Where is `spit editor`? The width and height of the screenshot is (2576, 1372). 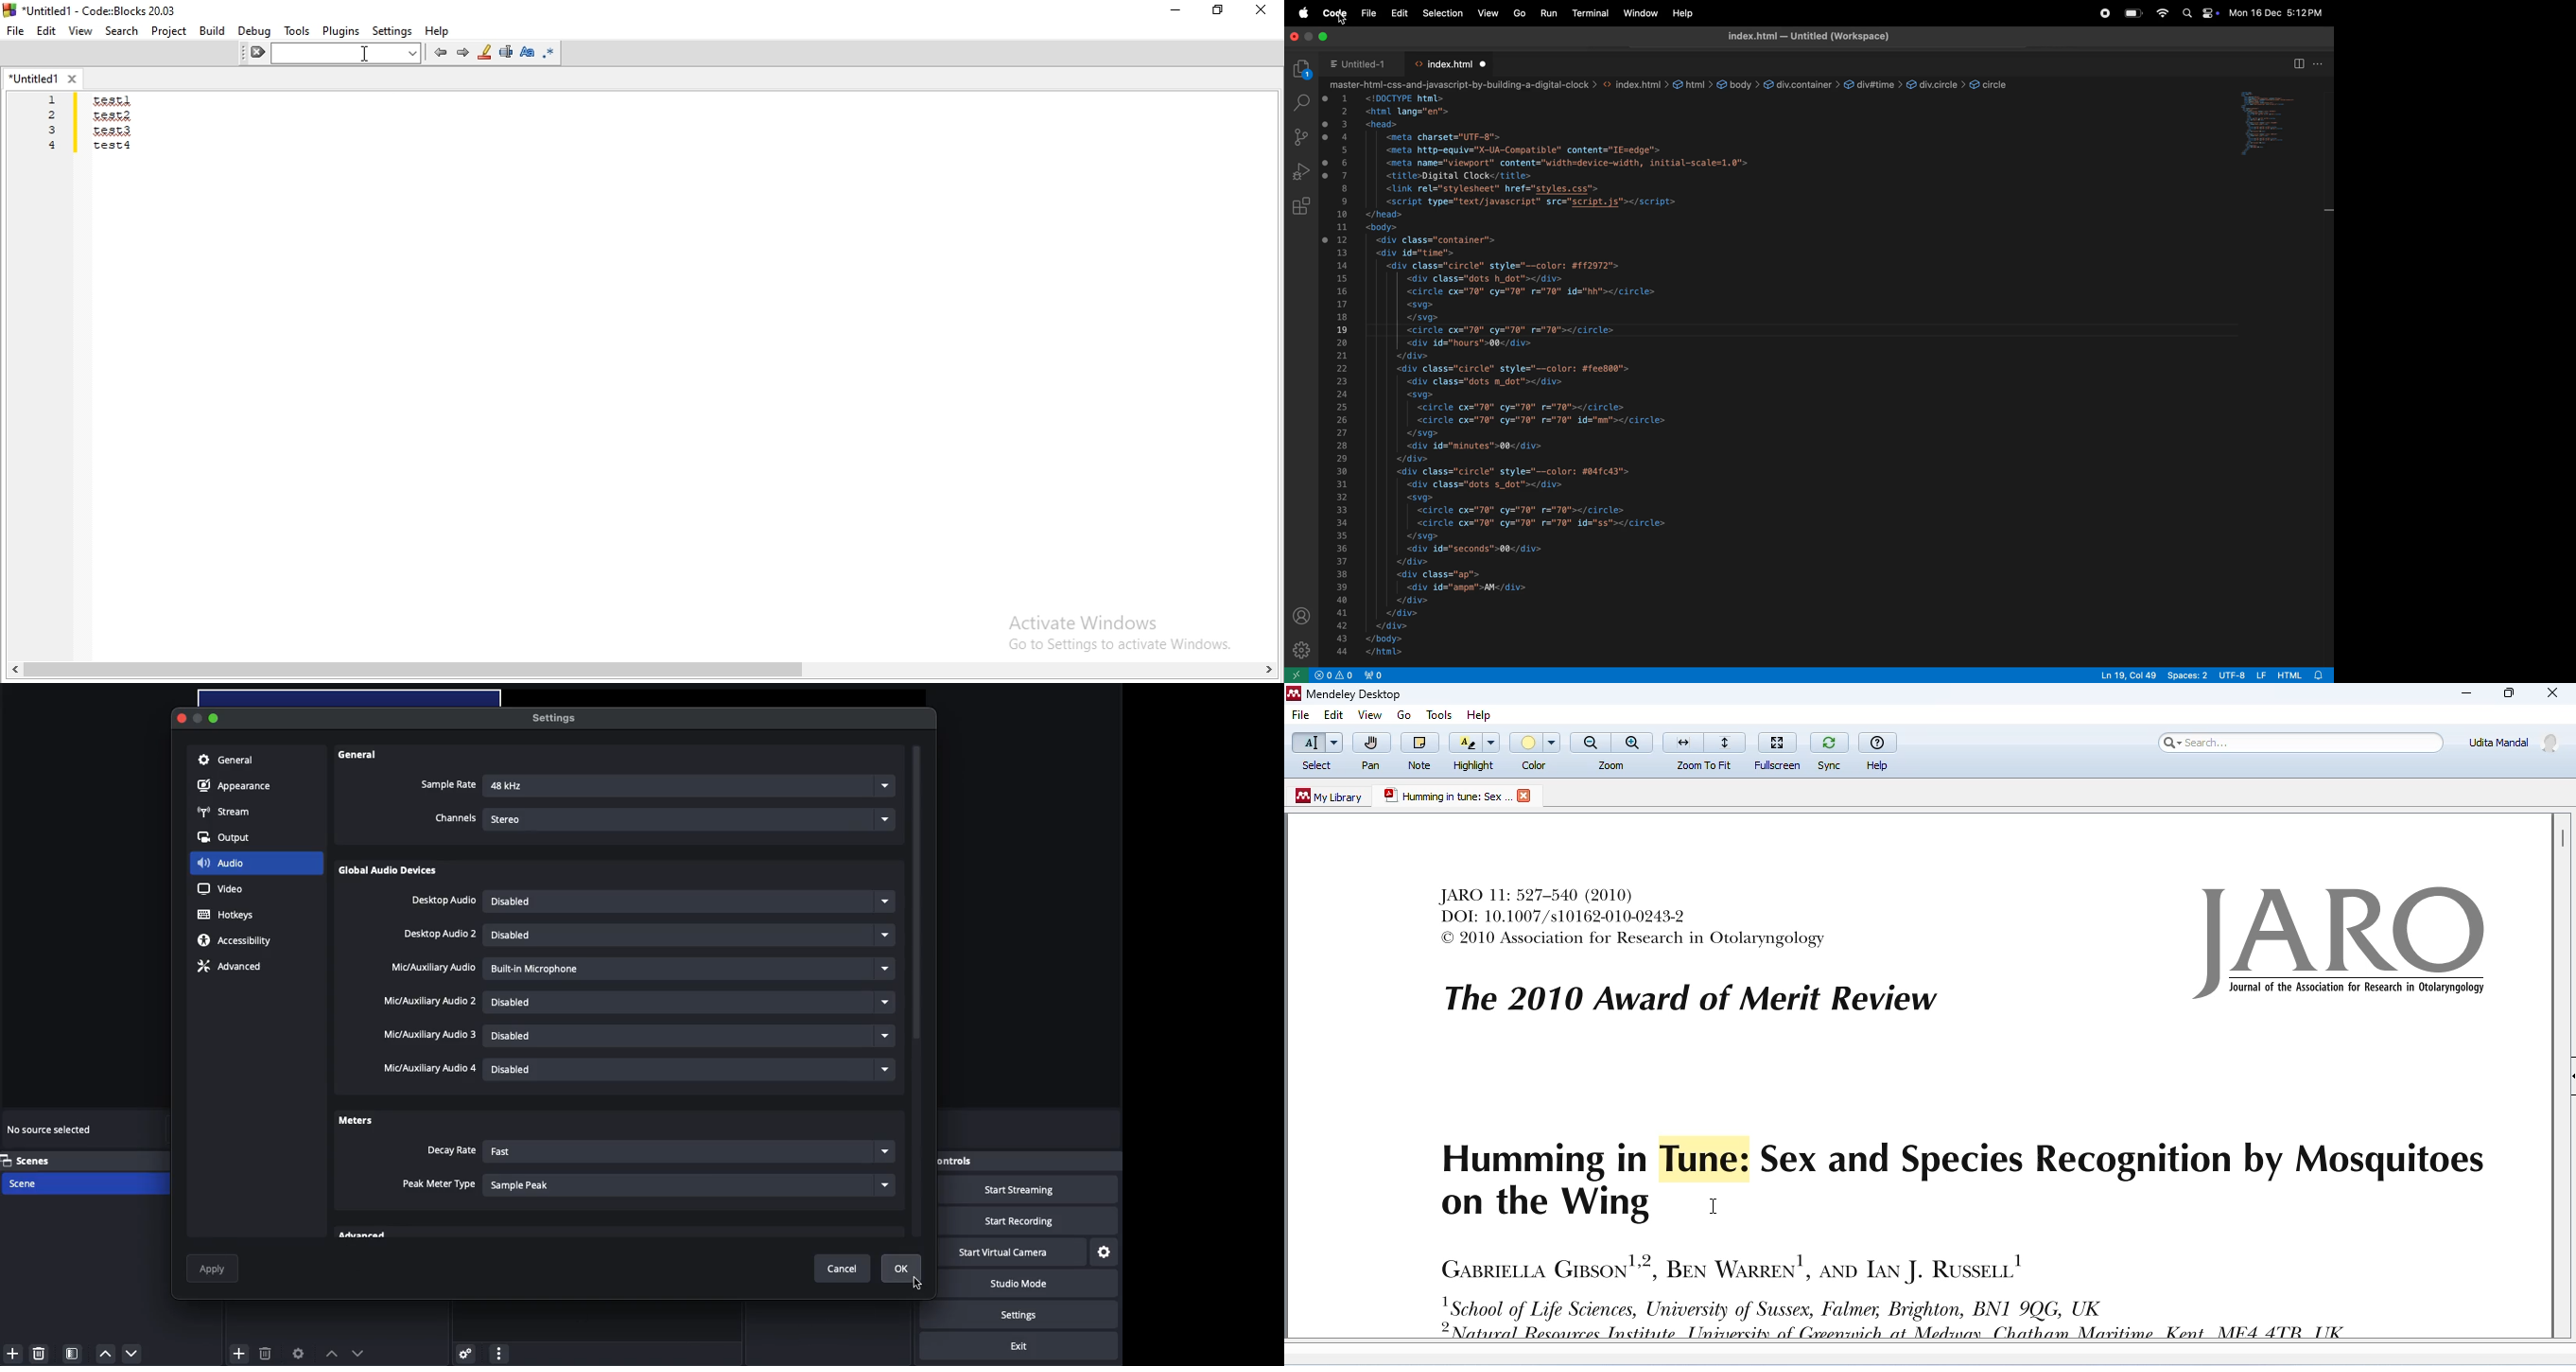
spit editor is located at coordinates (2299, 64).